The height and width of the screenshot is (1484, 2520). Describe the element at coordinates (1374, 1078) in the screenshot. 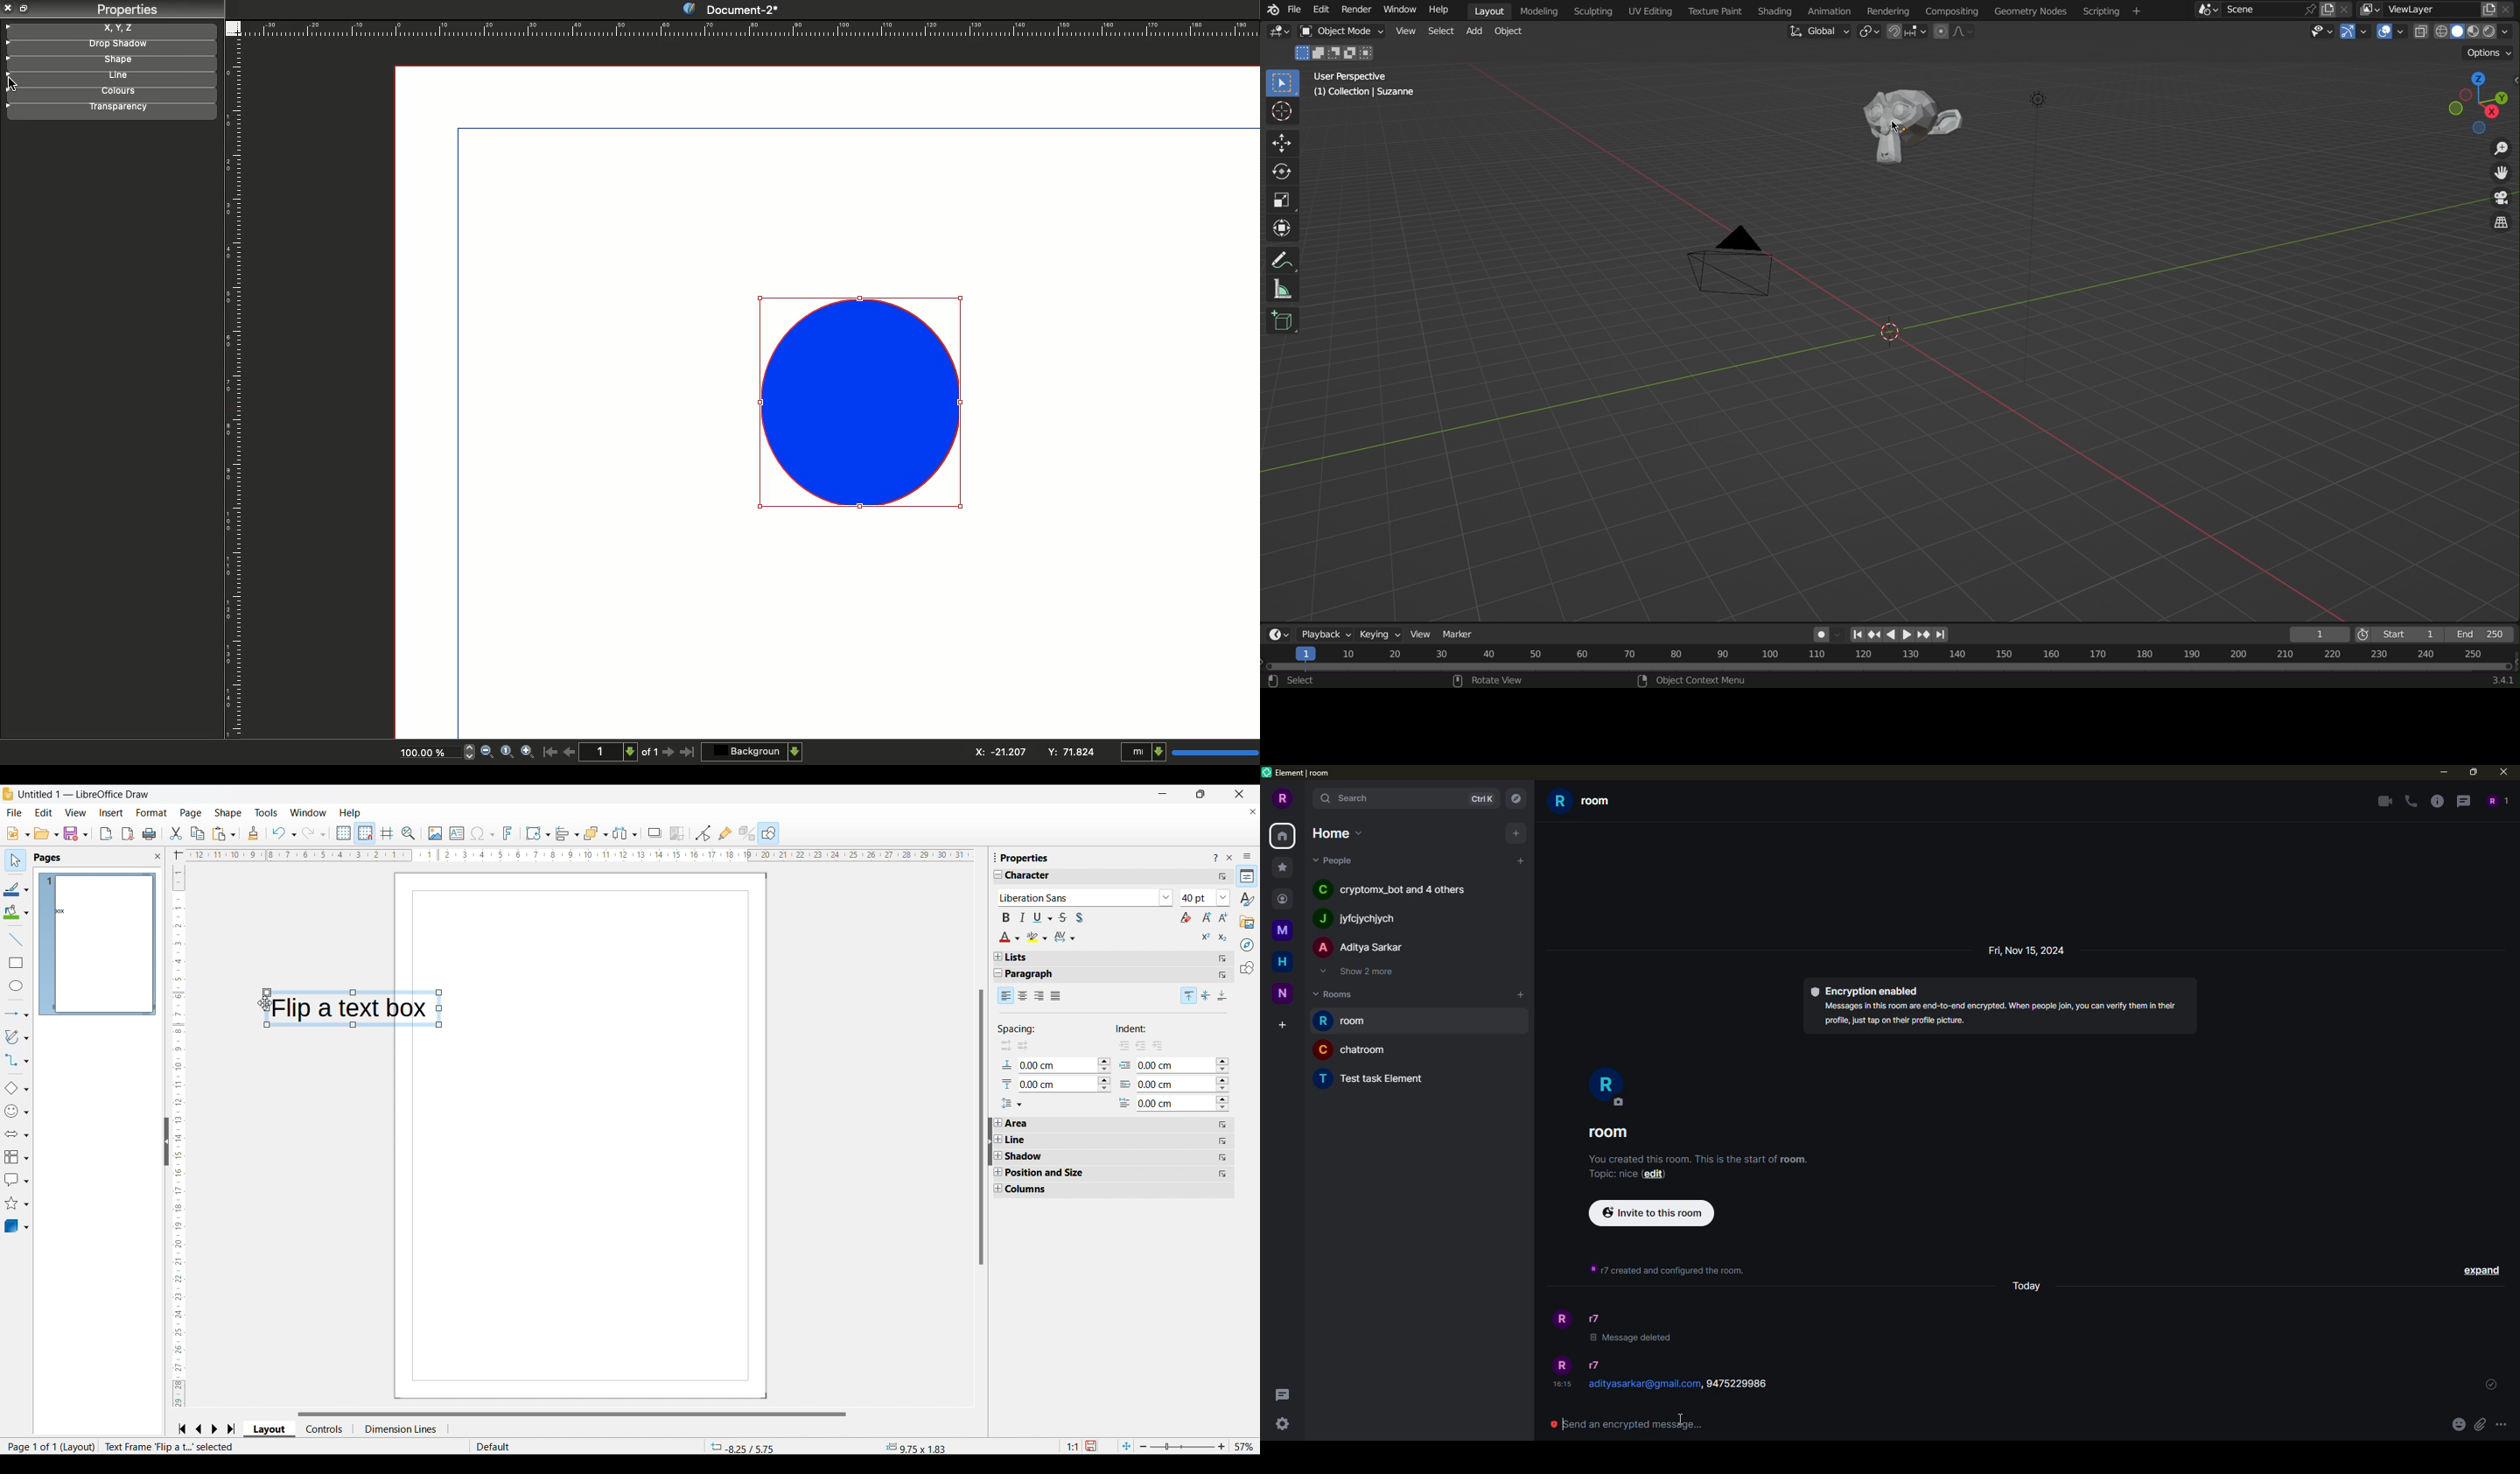

I see `room` at that location.